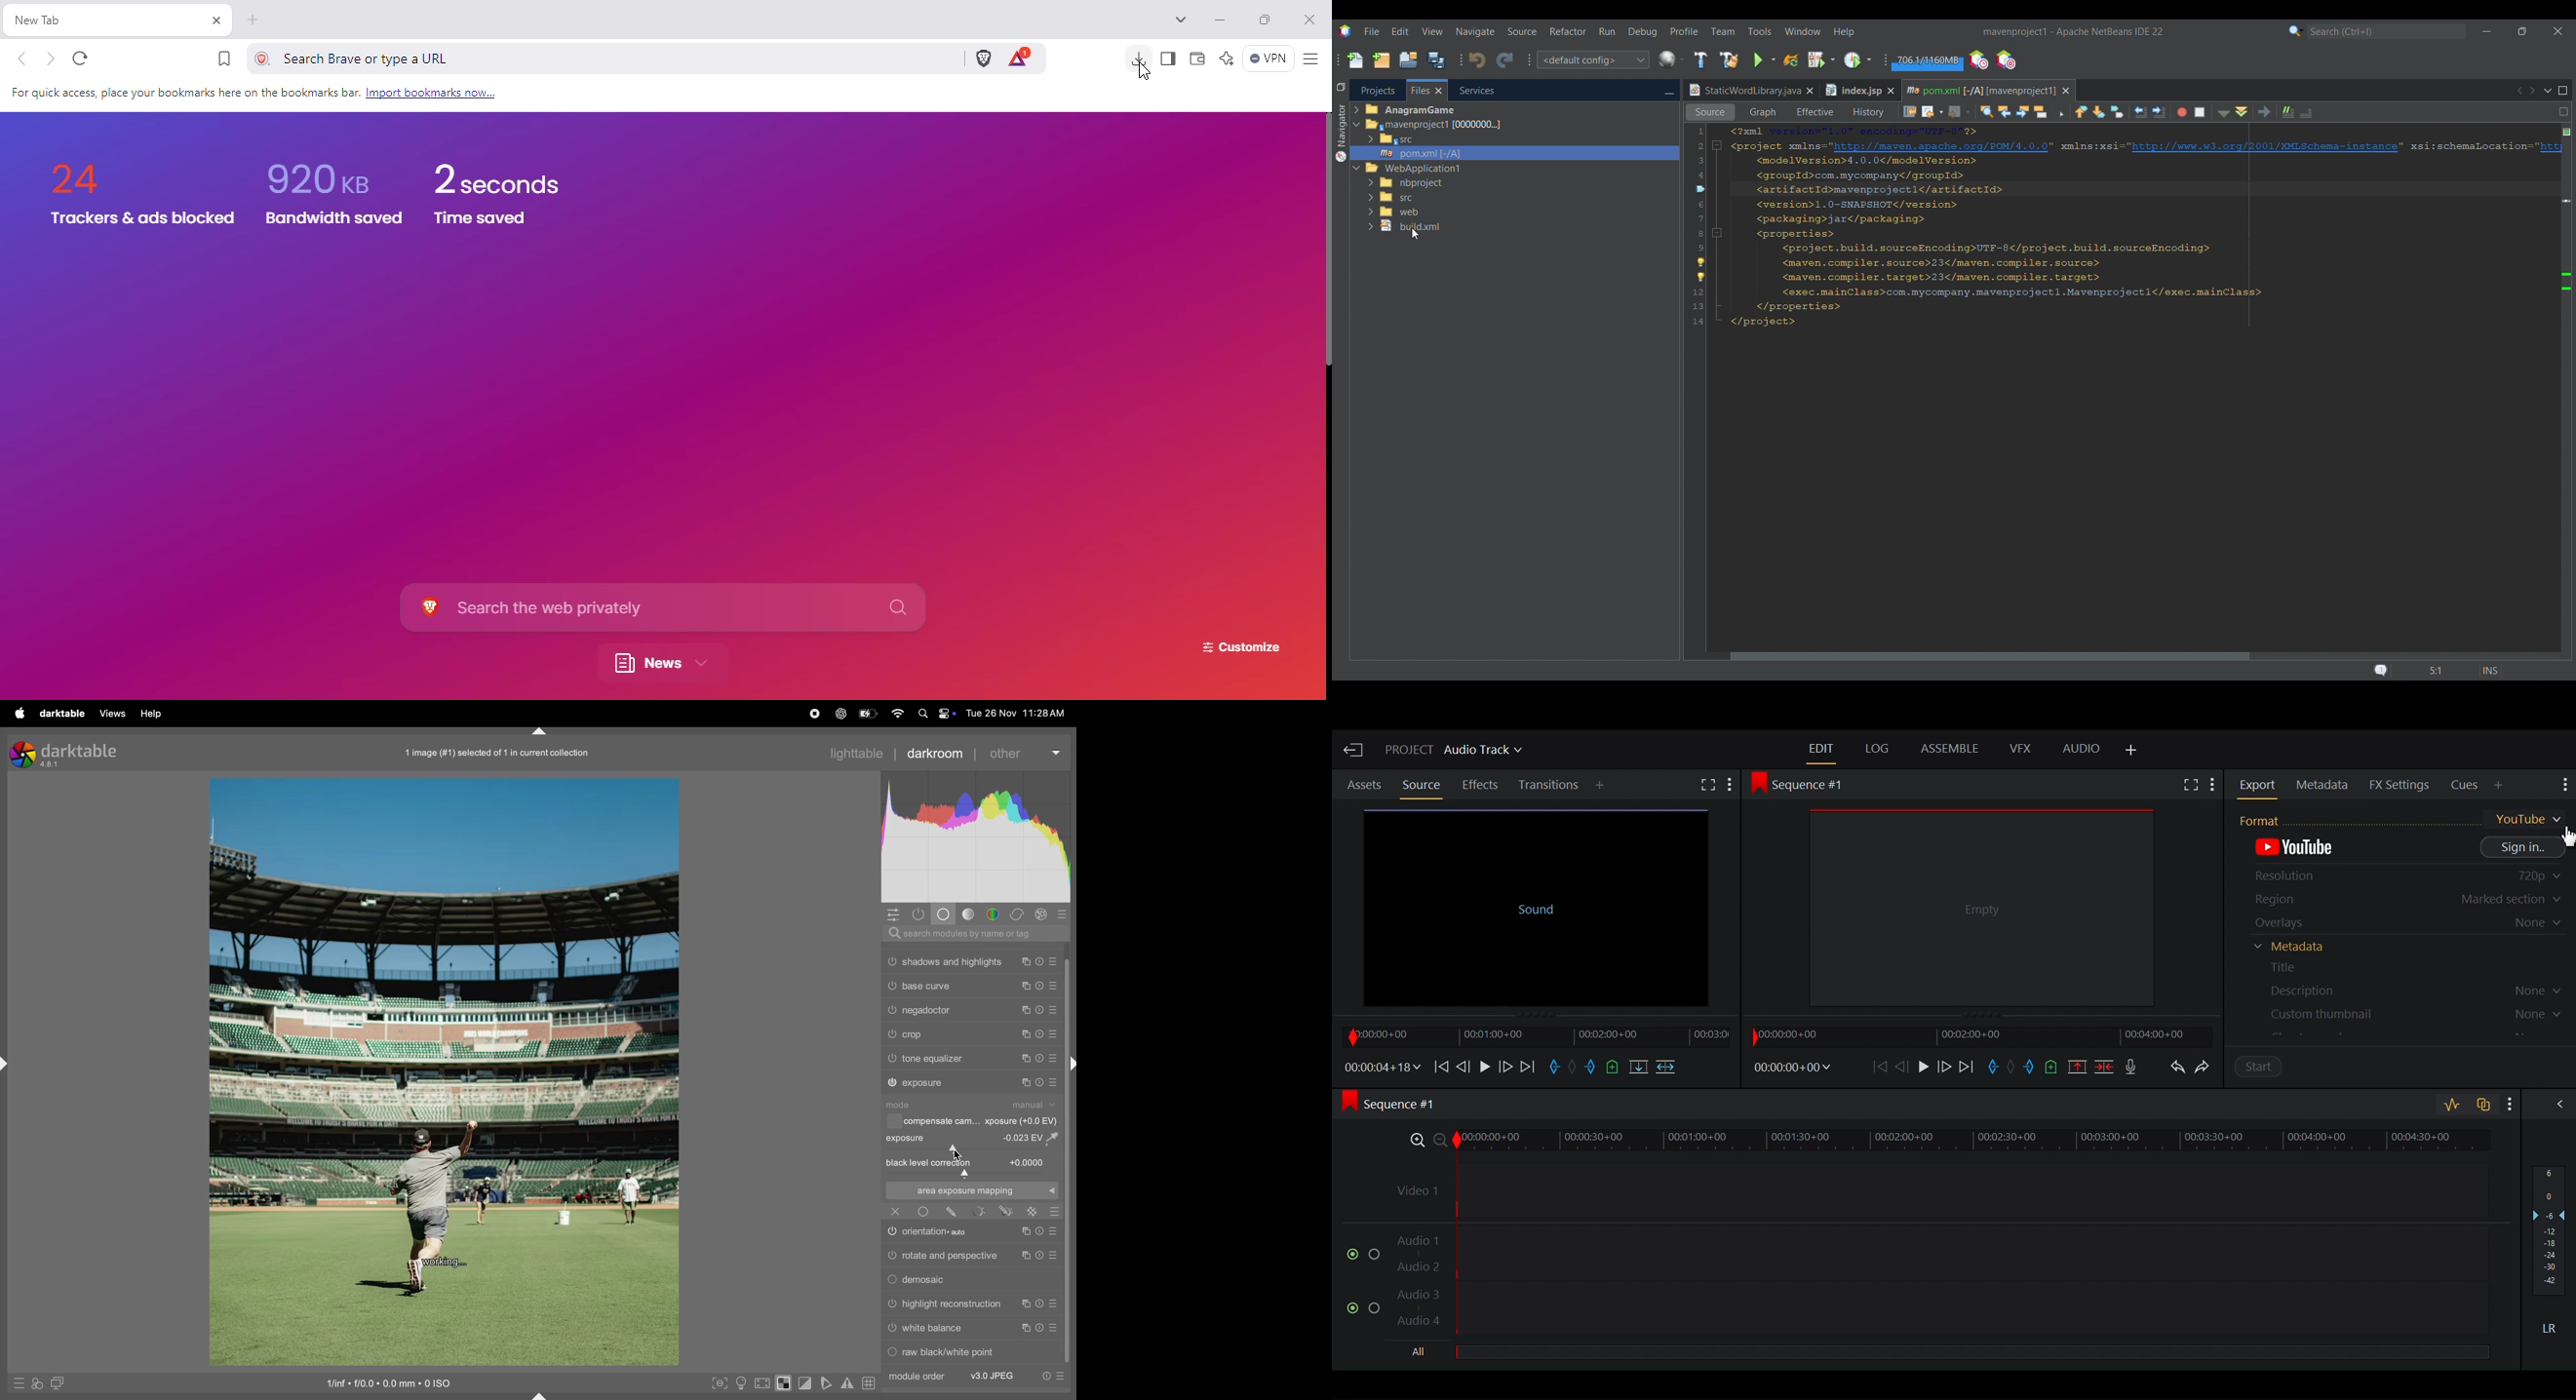 The image size is (2576, 1400). Describe the element at coordinates (443, 1072) in the screenshot. I see `image` at that location.